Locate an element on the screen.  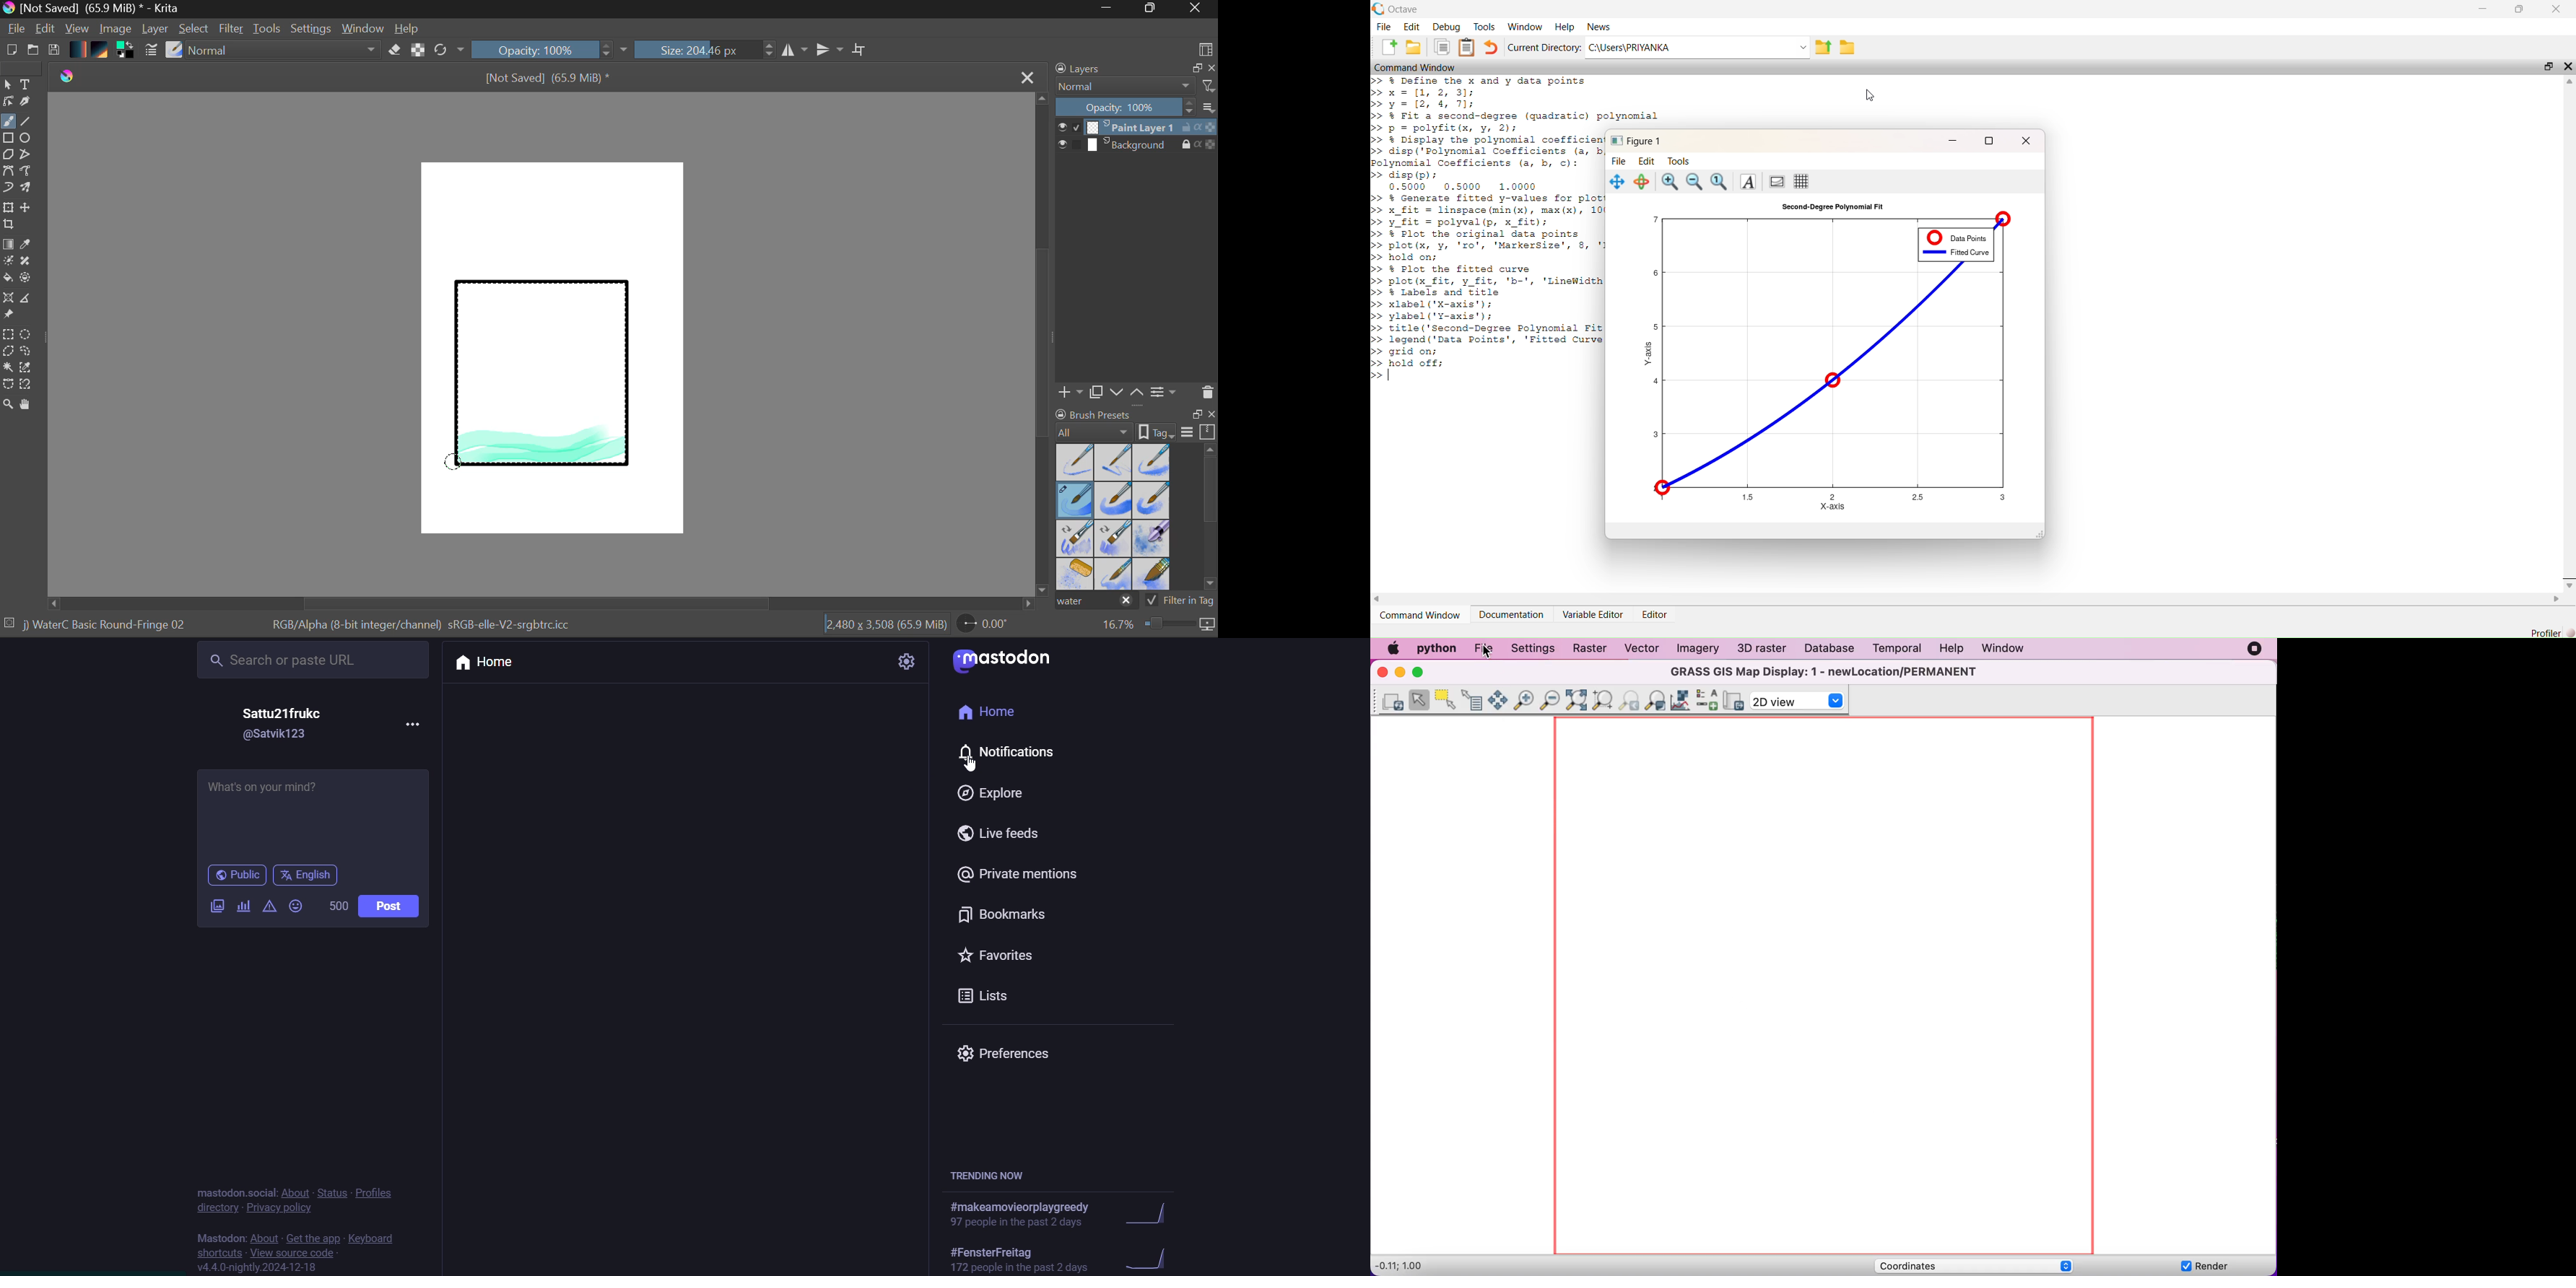
Crop is located at coordinates (10, 225).